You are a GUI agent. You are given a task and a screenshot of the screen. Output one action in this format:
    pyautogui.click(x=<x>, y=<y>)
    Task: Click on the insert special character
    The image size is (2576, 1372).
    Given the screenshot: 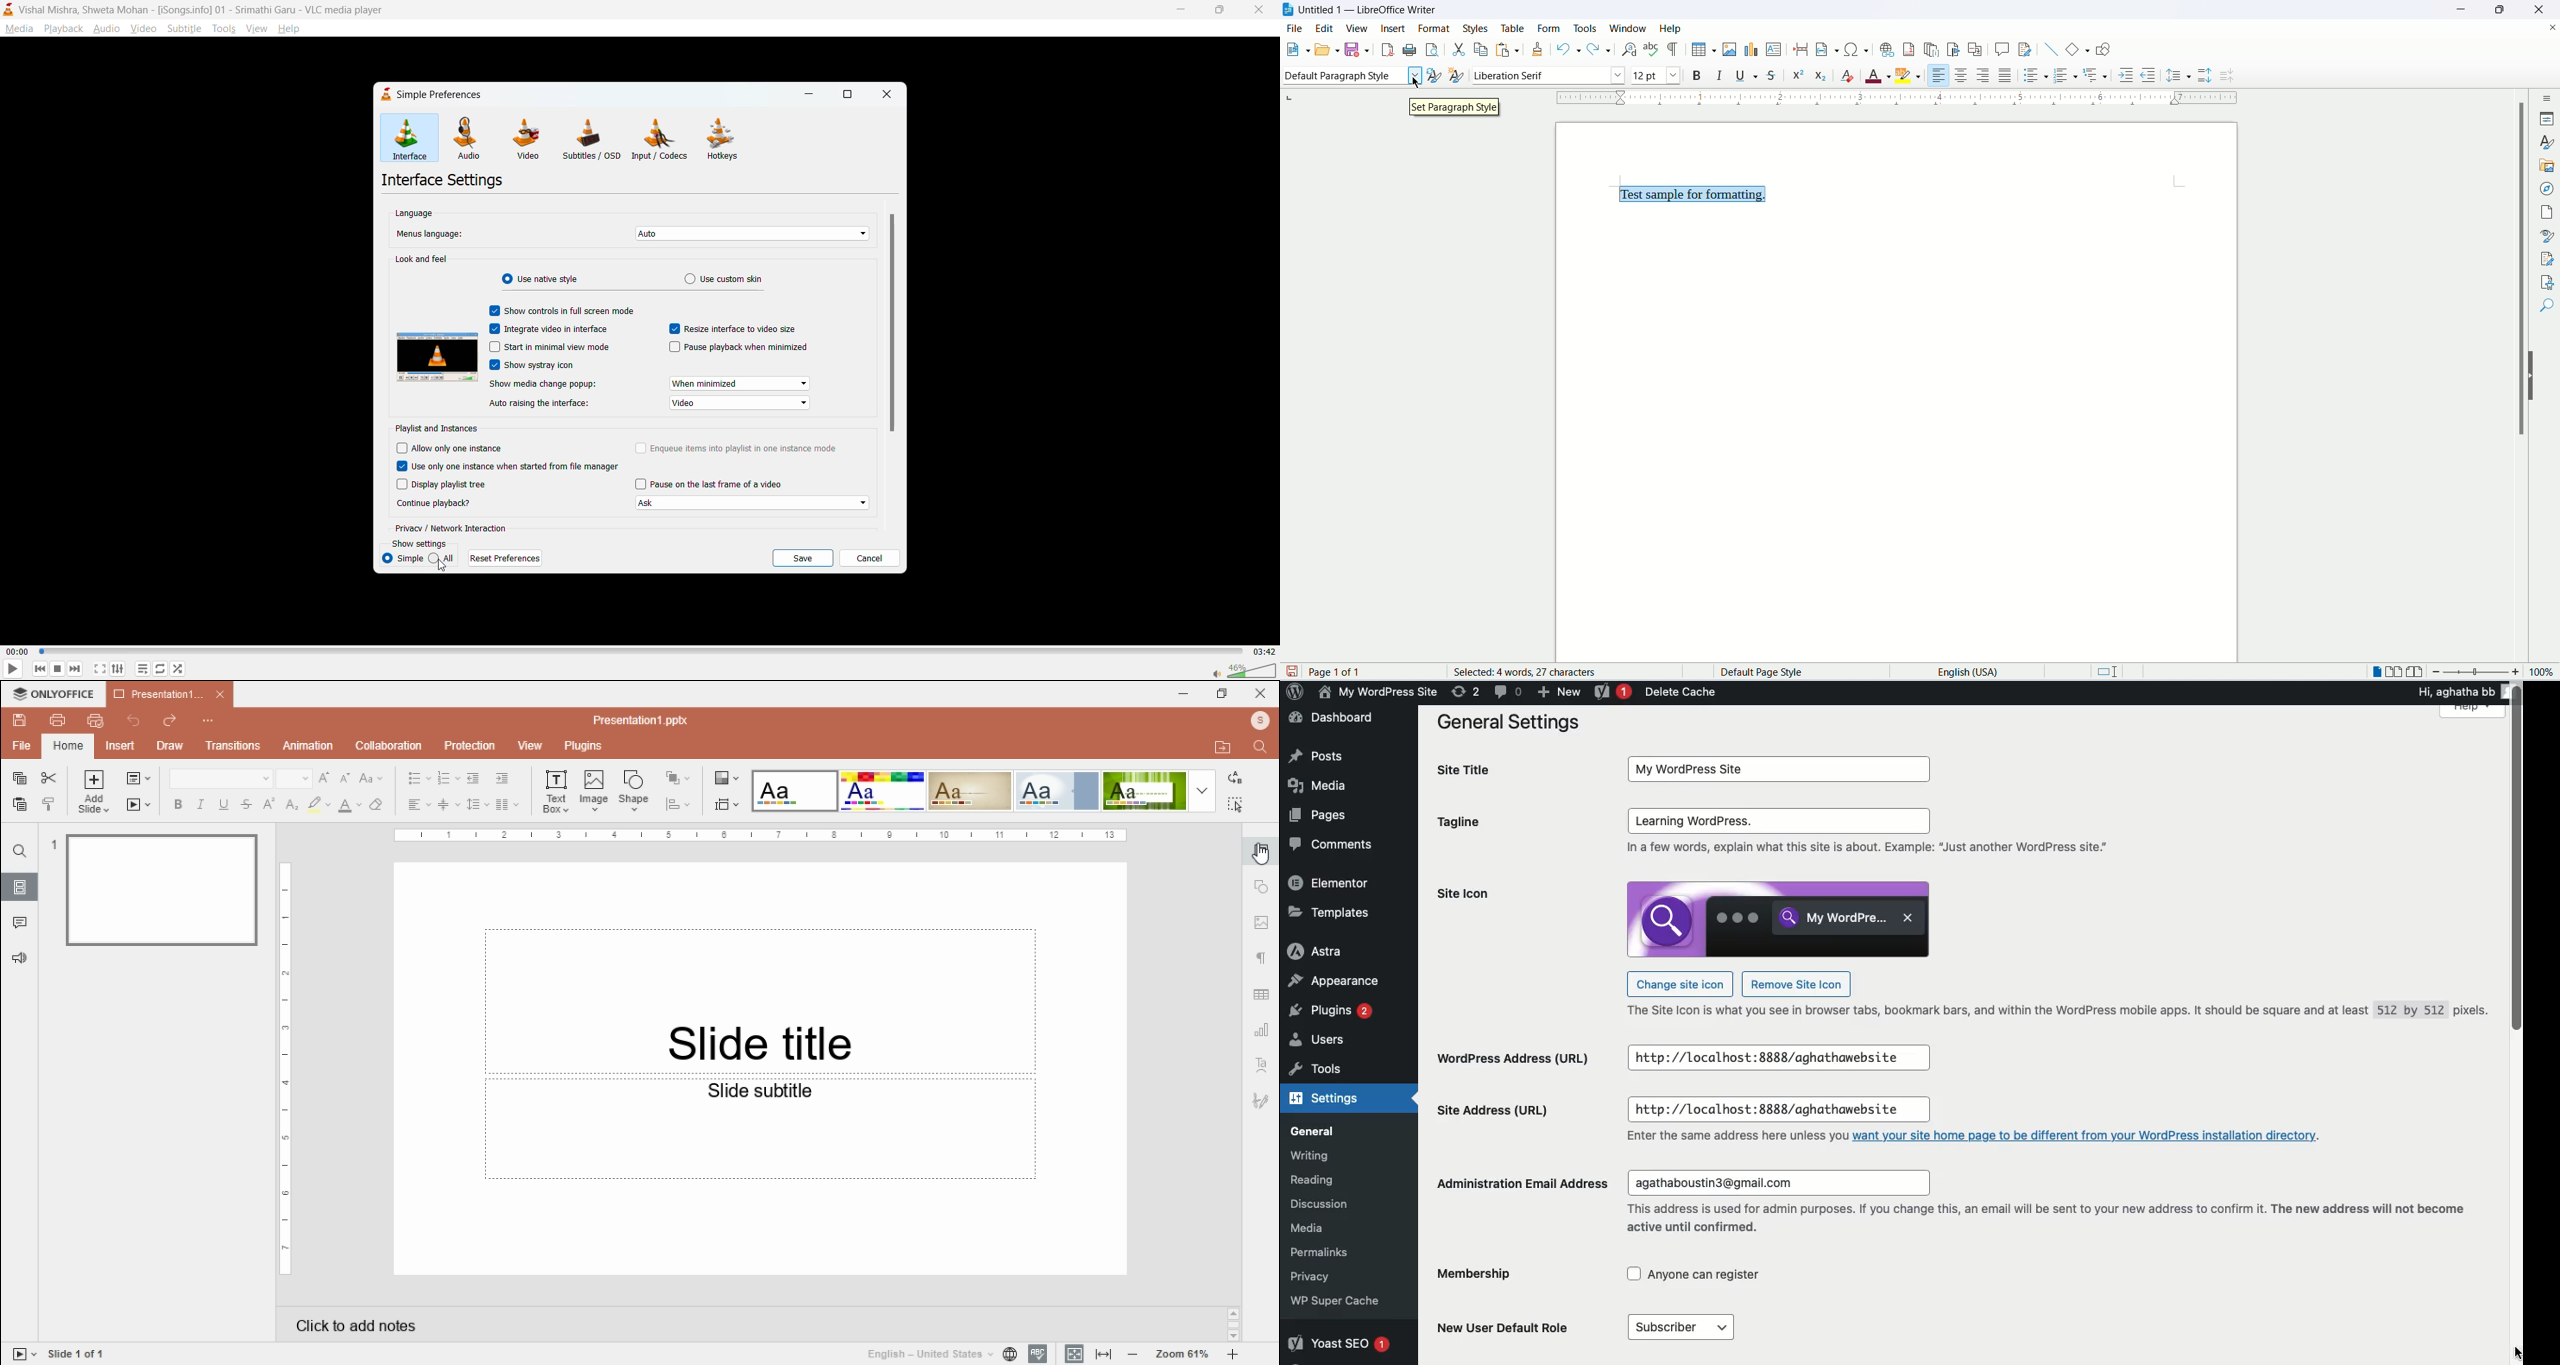 What is the action you would take?
    pyautogui.click(x=1854, y=49)
    